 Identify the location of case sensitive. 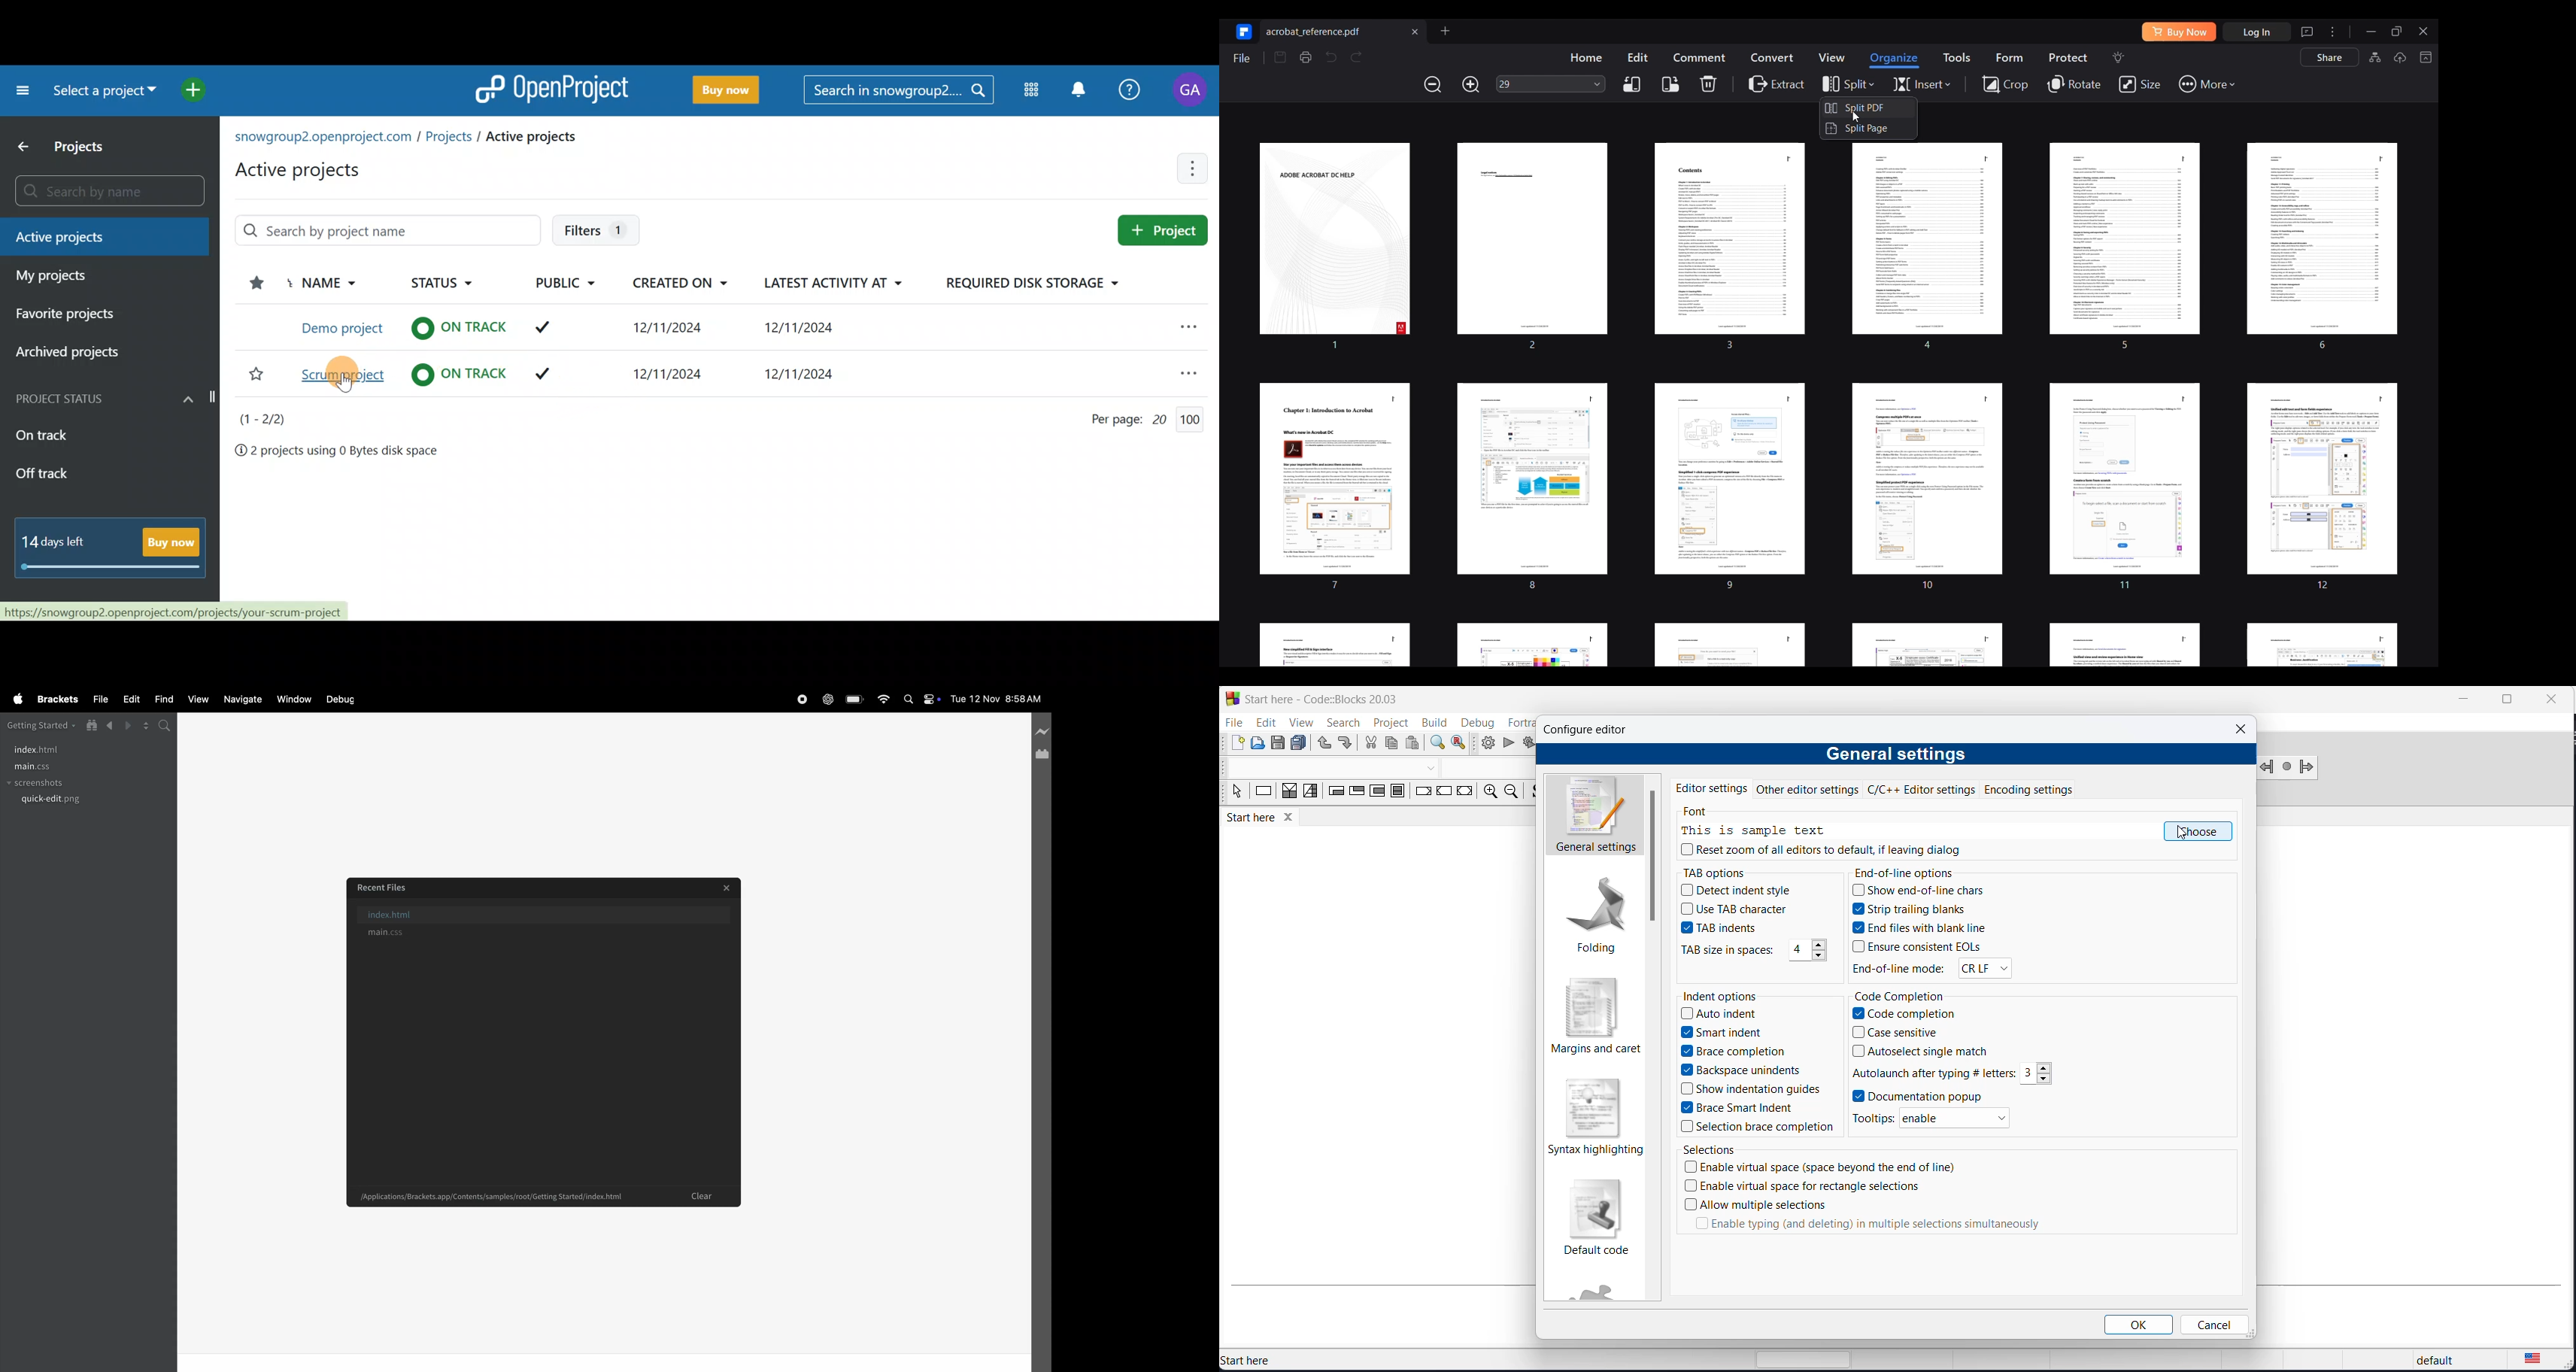
(1896, 1033).